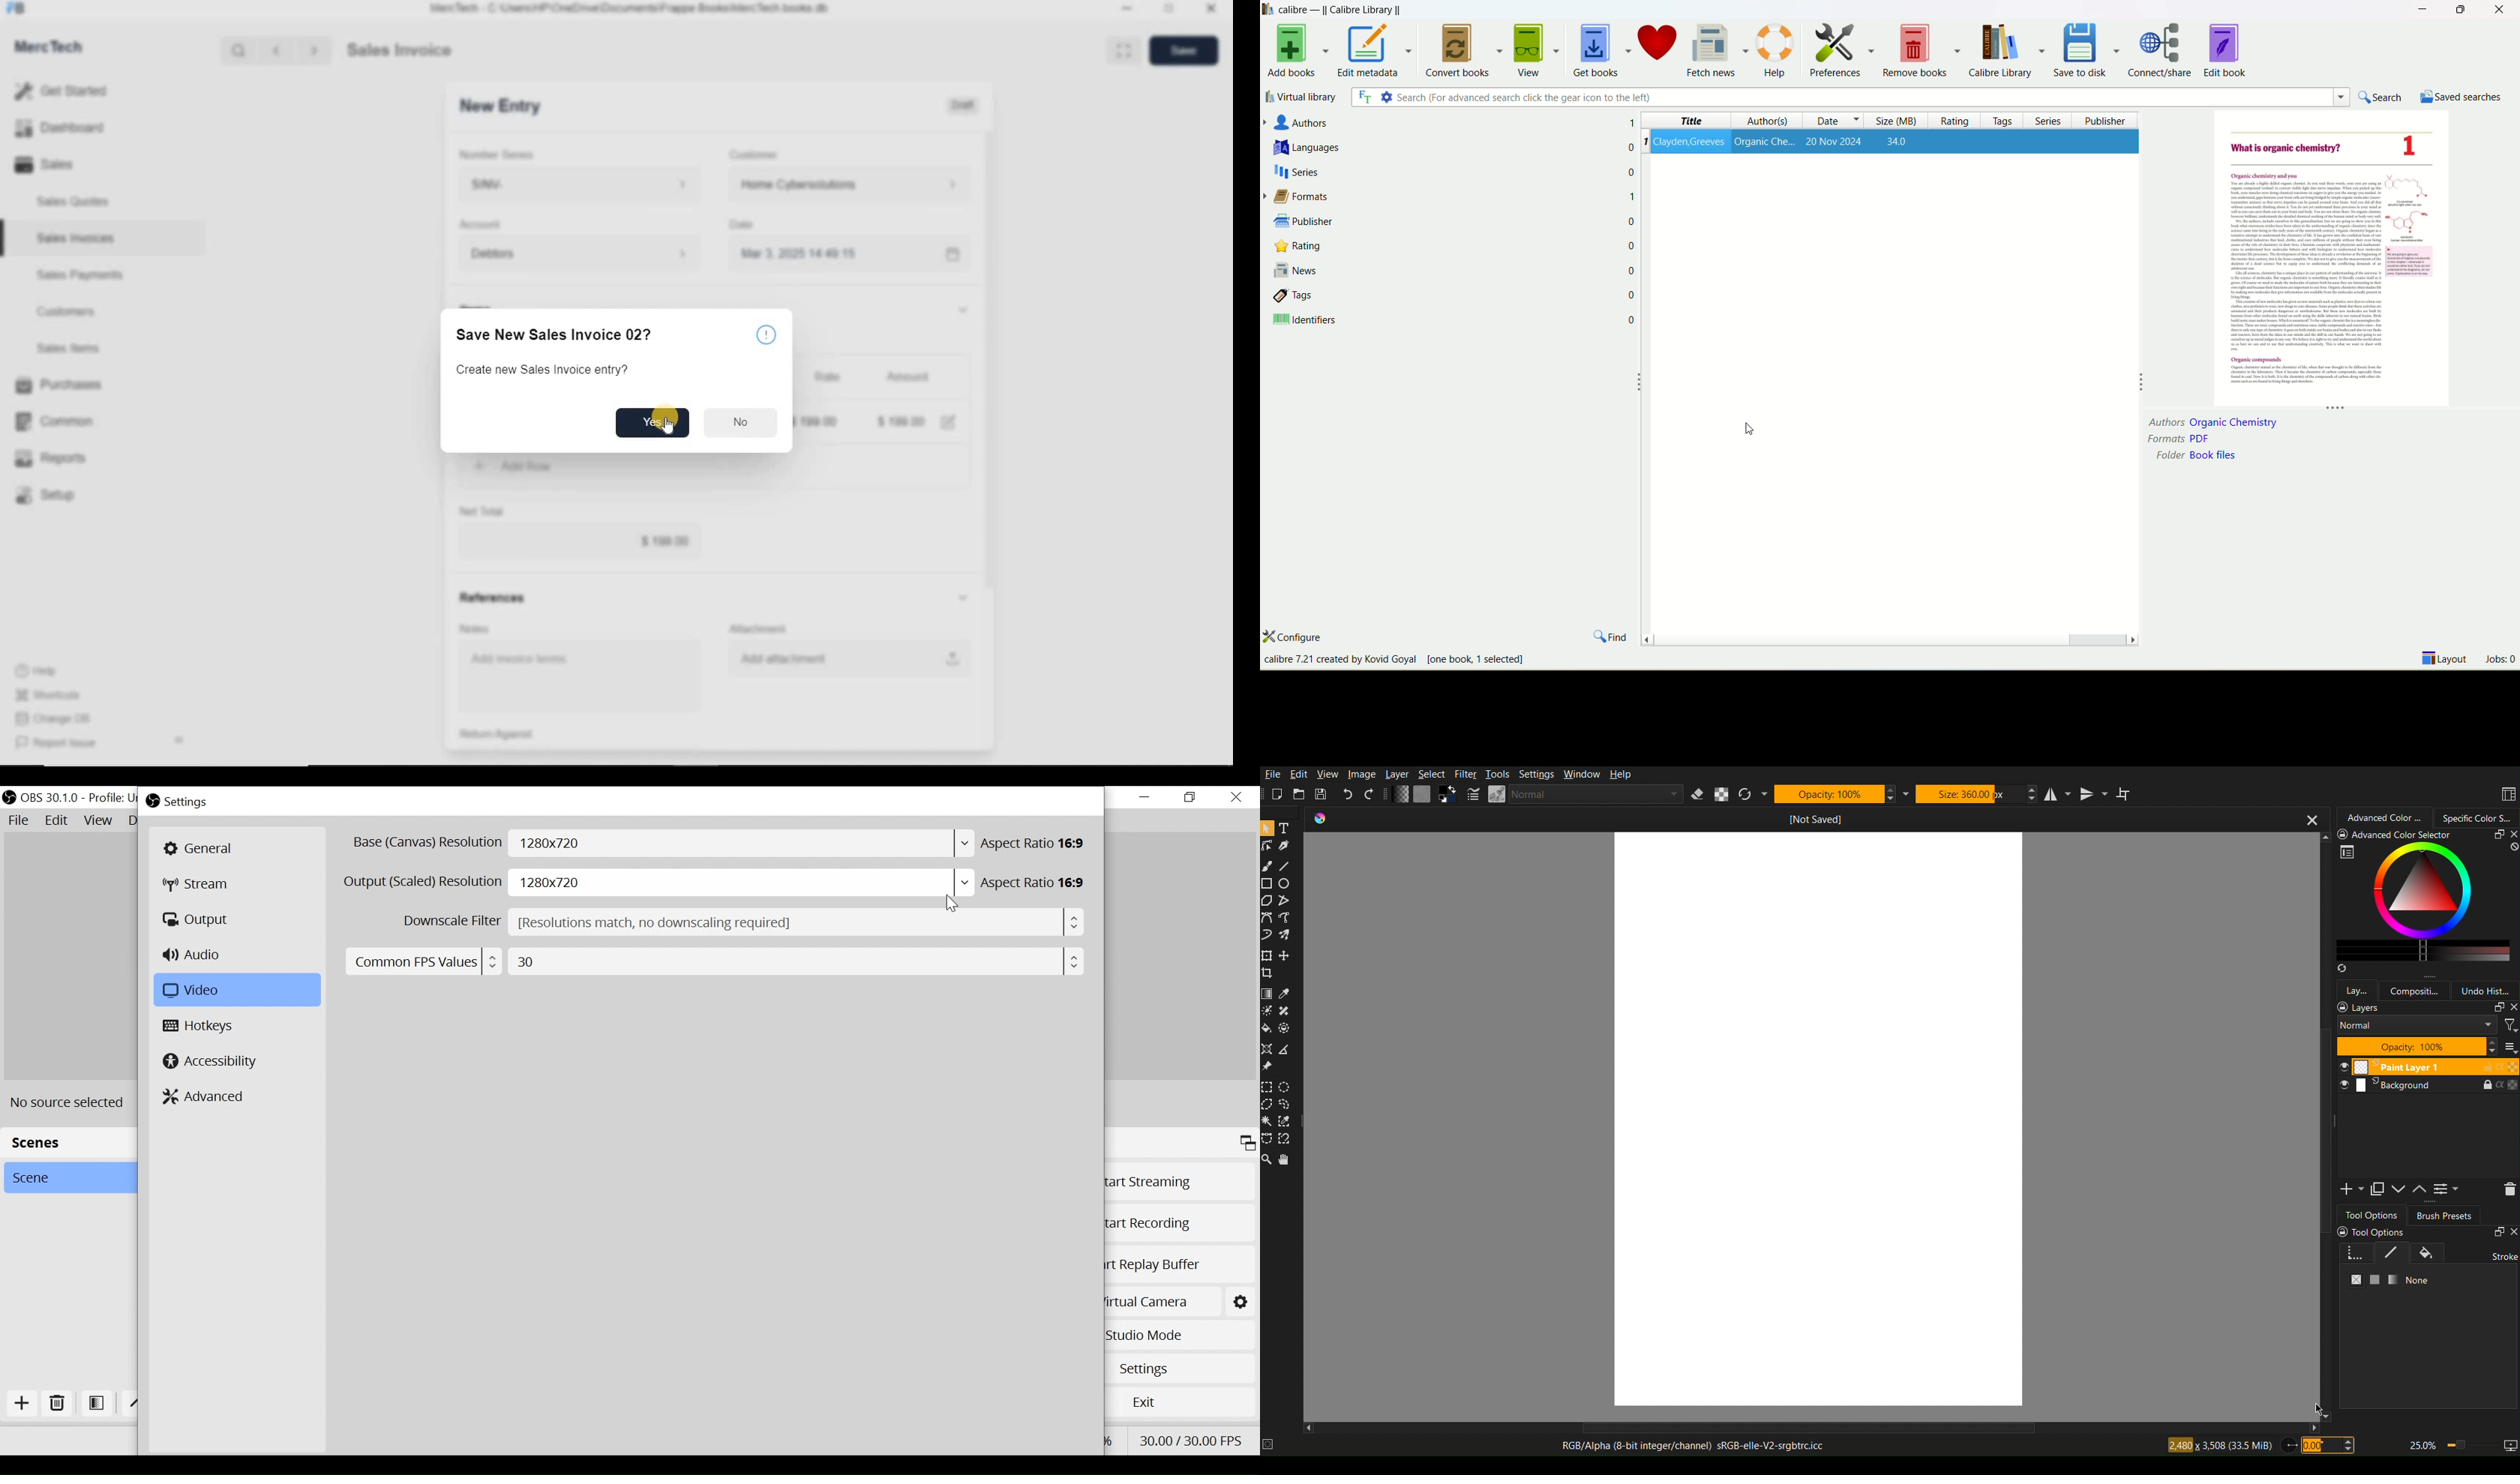  Describe the element at coordinates (1824, 121) in the screenshot. I see `date` at that location.